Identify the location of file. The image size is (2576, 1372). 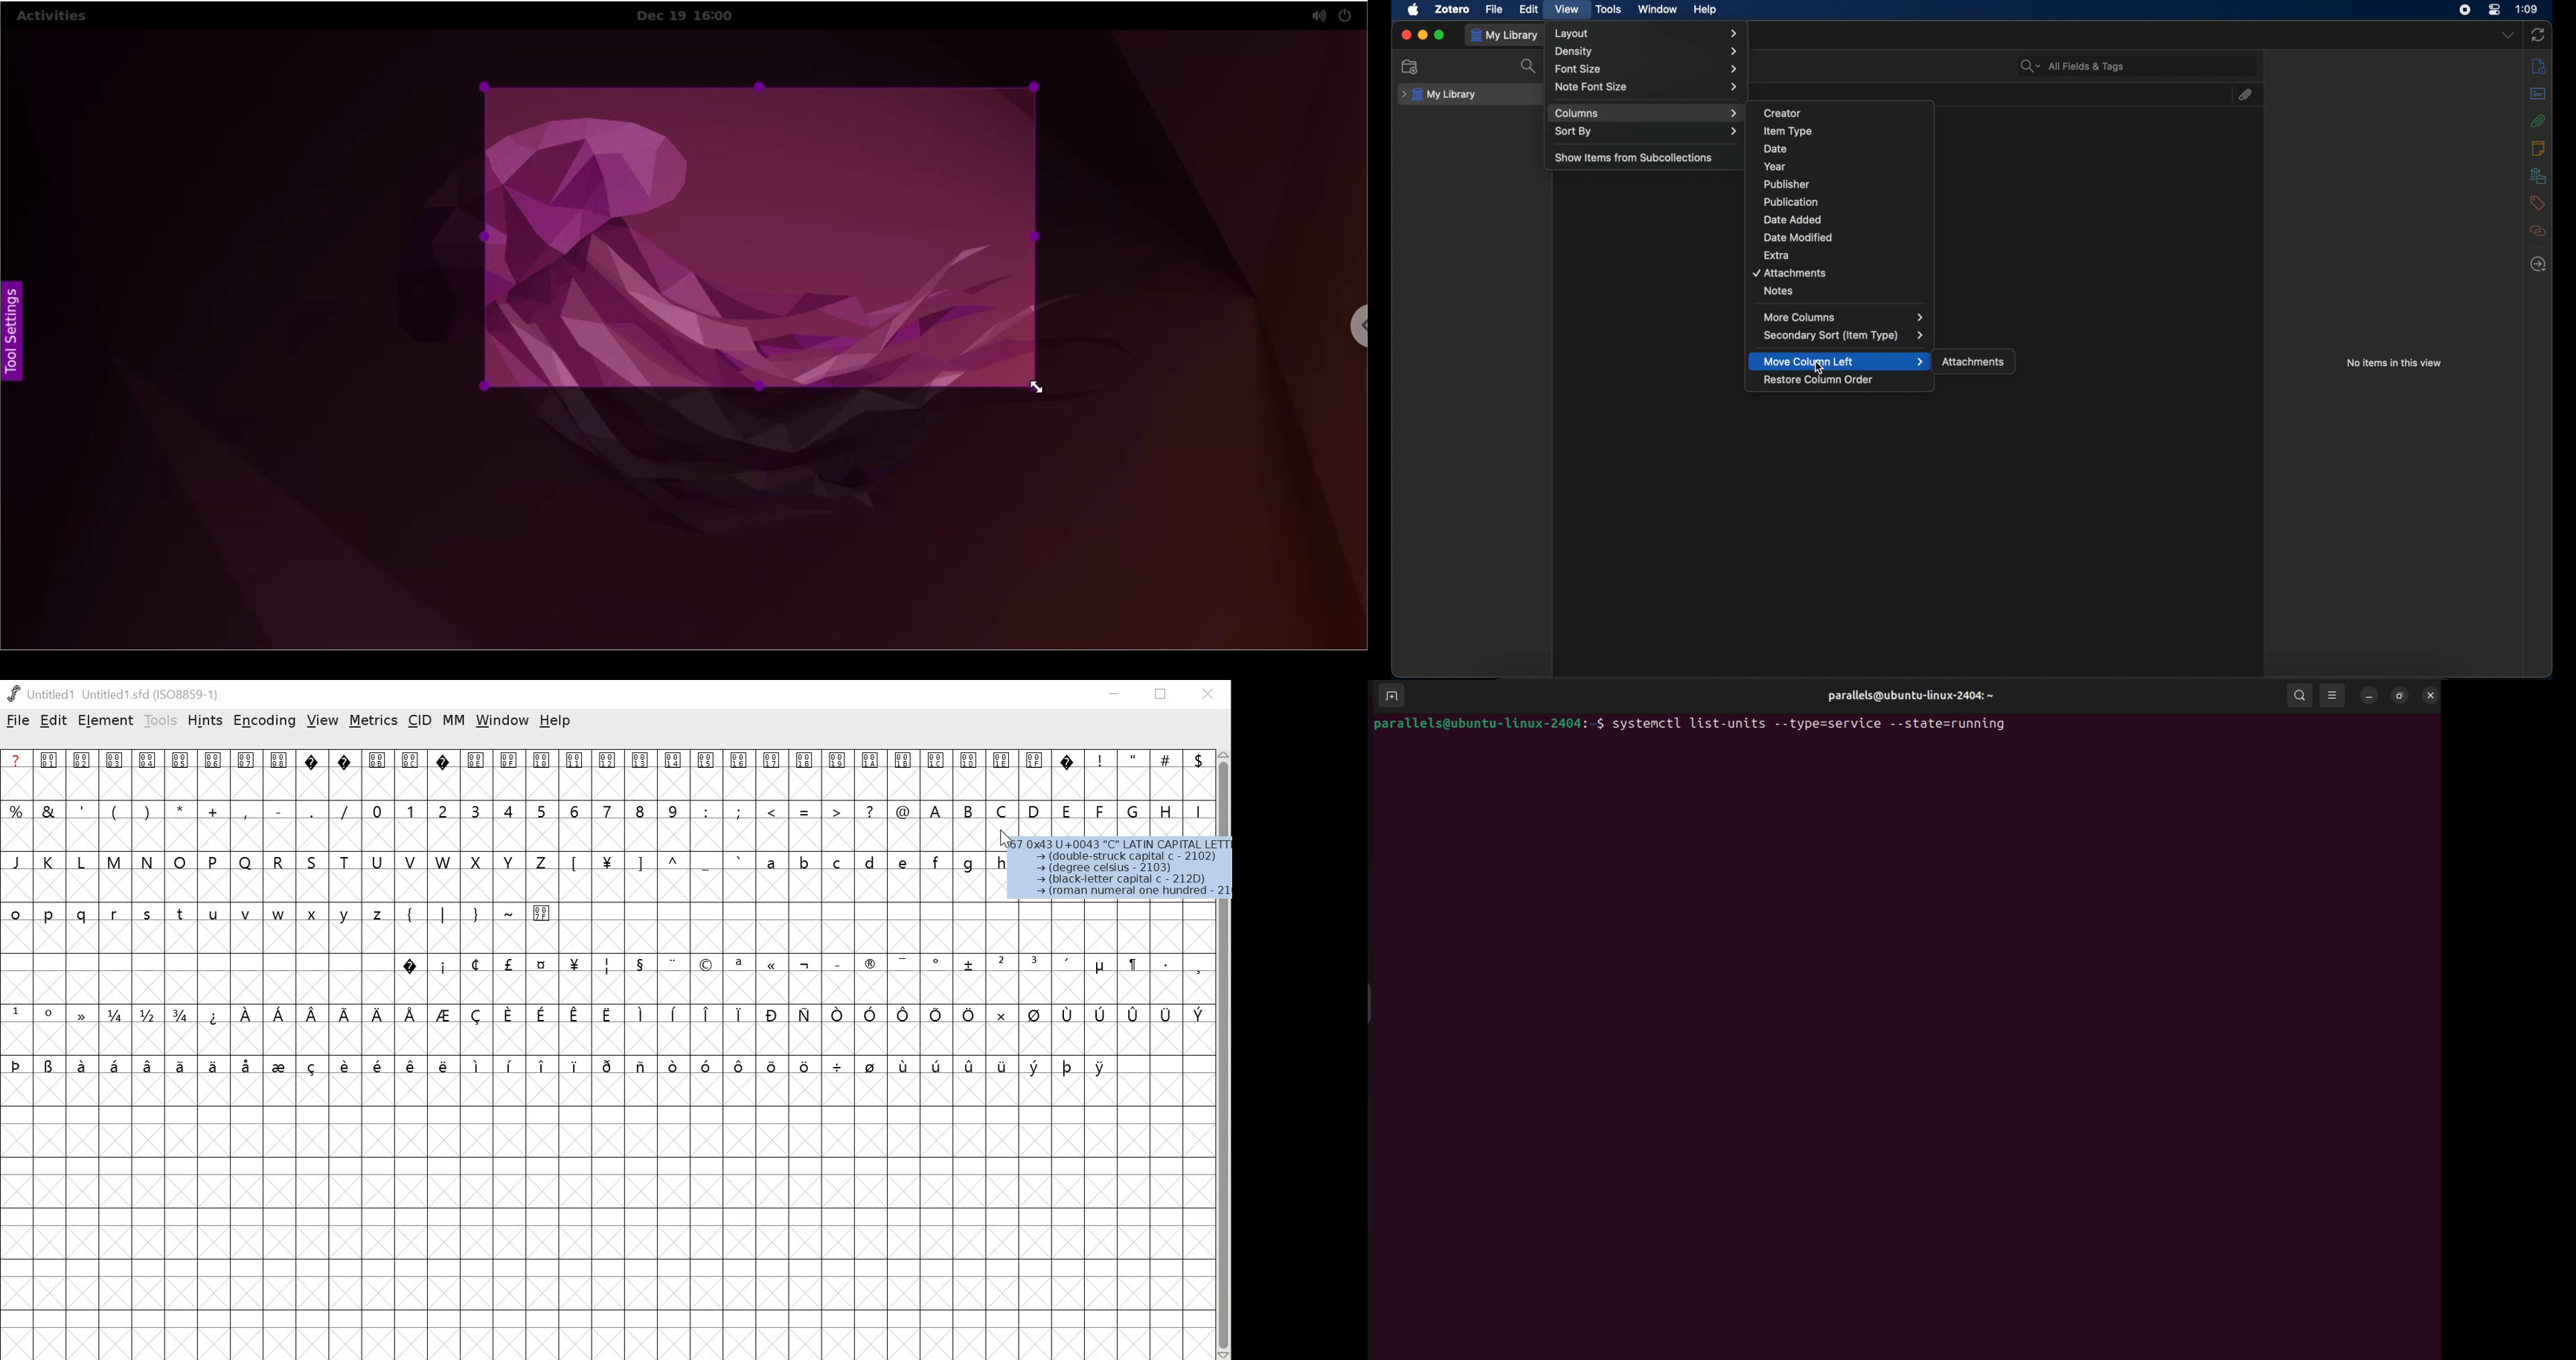
(17, 720).